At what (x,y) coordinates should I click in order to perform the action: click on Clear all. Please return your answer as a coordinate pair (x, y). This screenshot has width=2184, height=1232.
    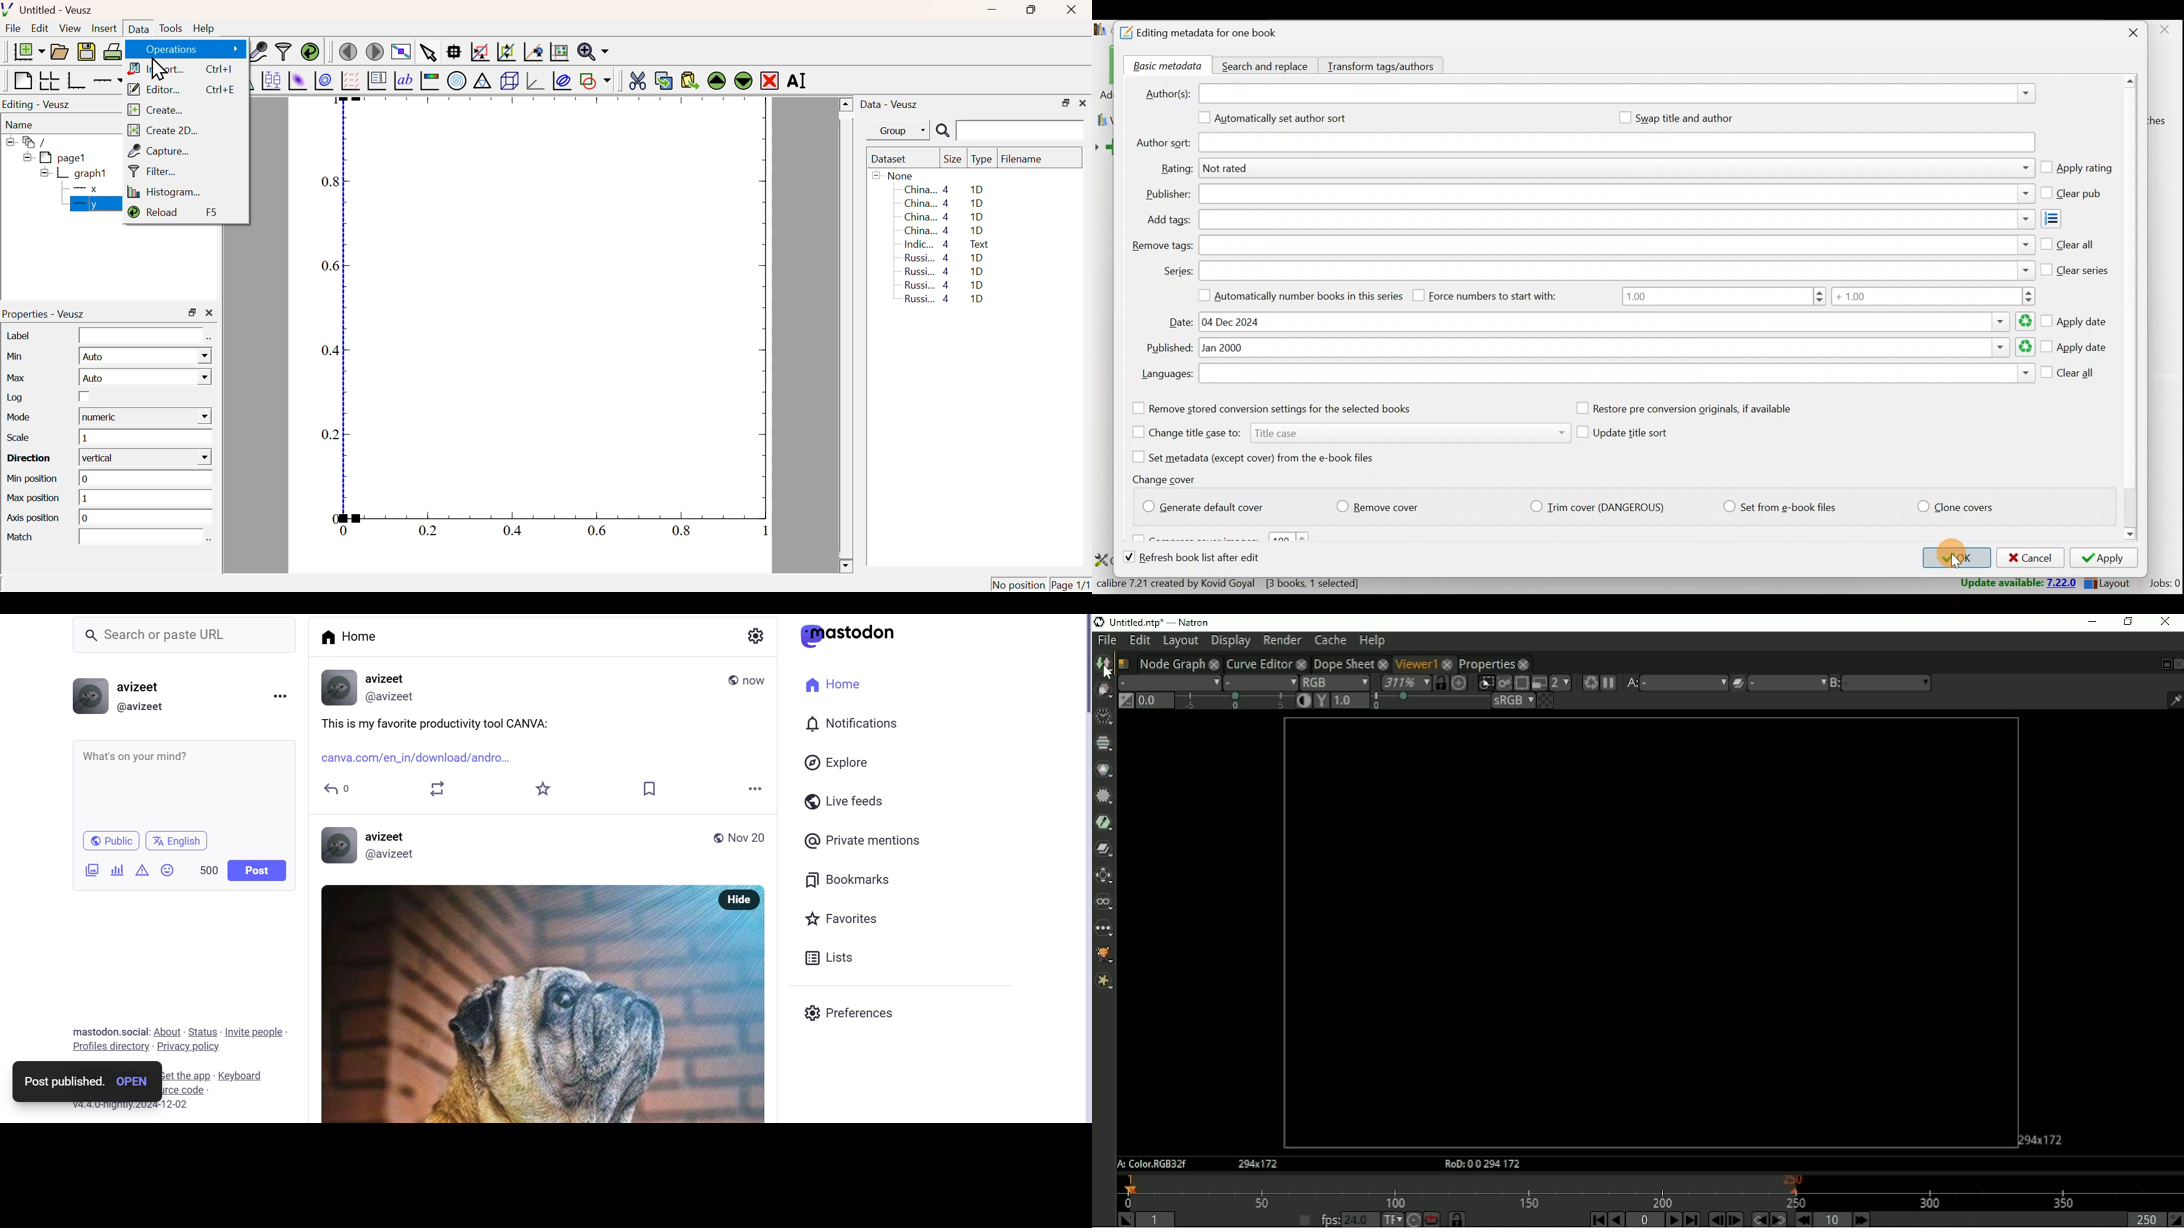
    Looking at the image, I should click on (2070, 375).